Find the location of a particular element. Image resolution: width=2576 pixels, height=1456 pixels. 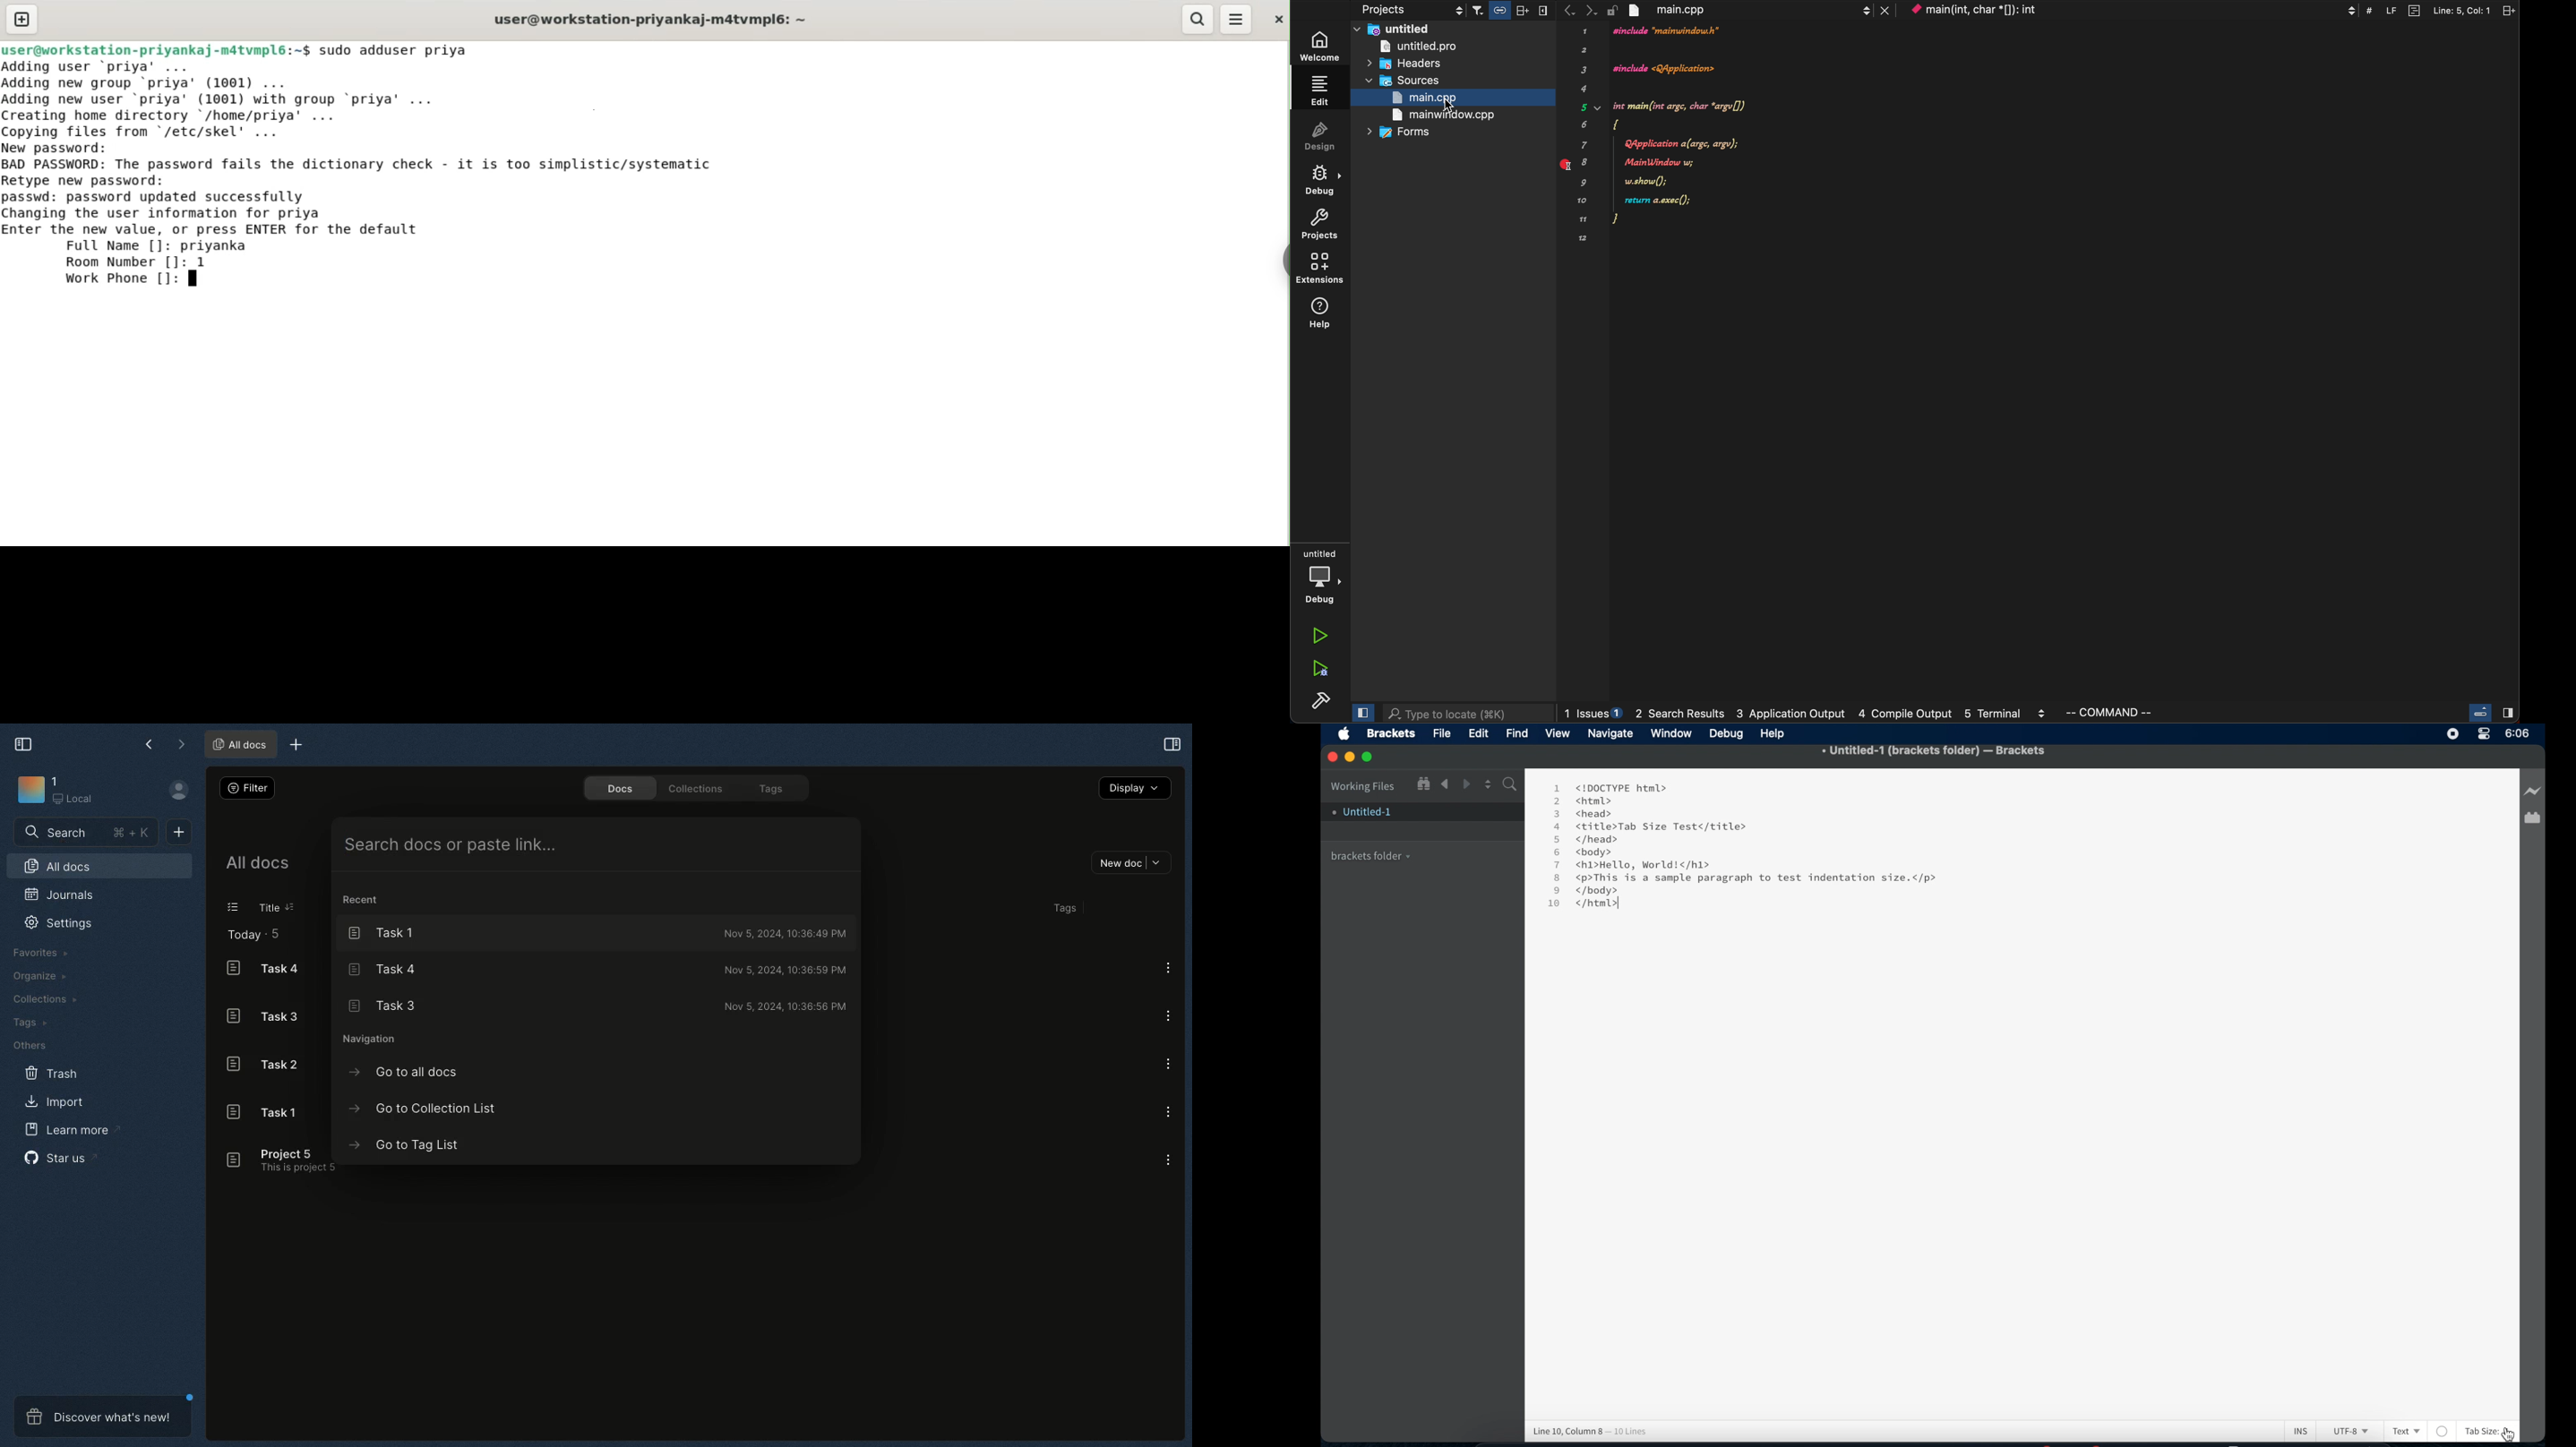

logs is located at coordinates (1808, 713).